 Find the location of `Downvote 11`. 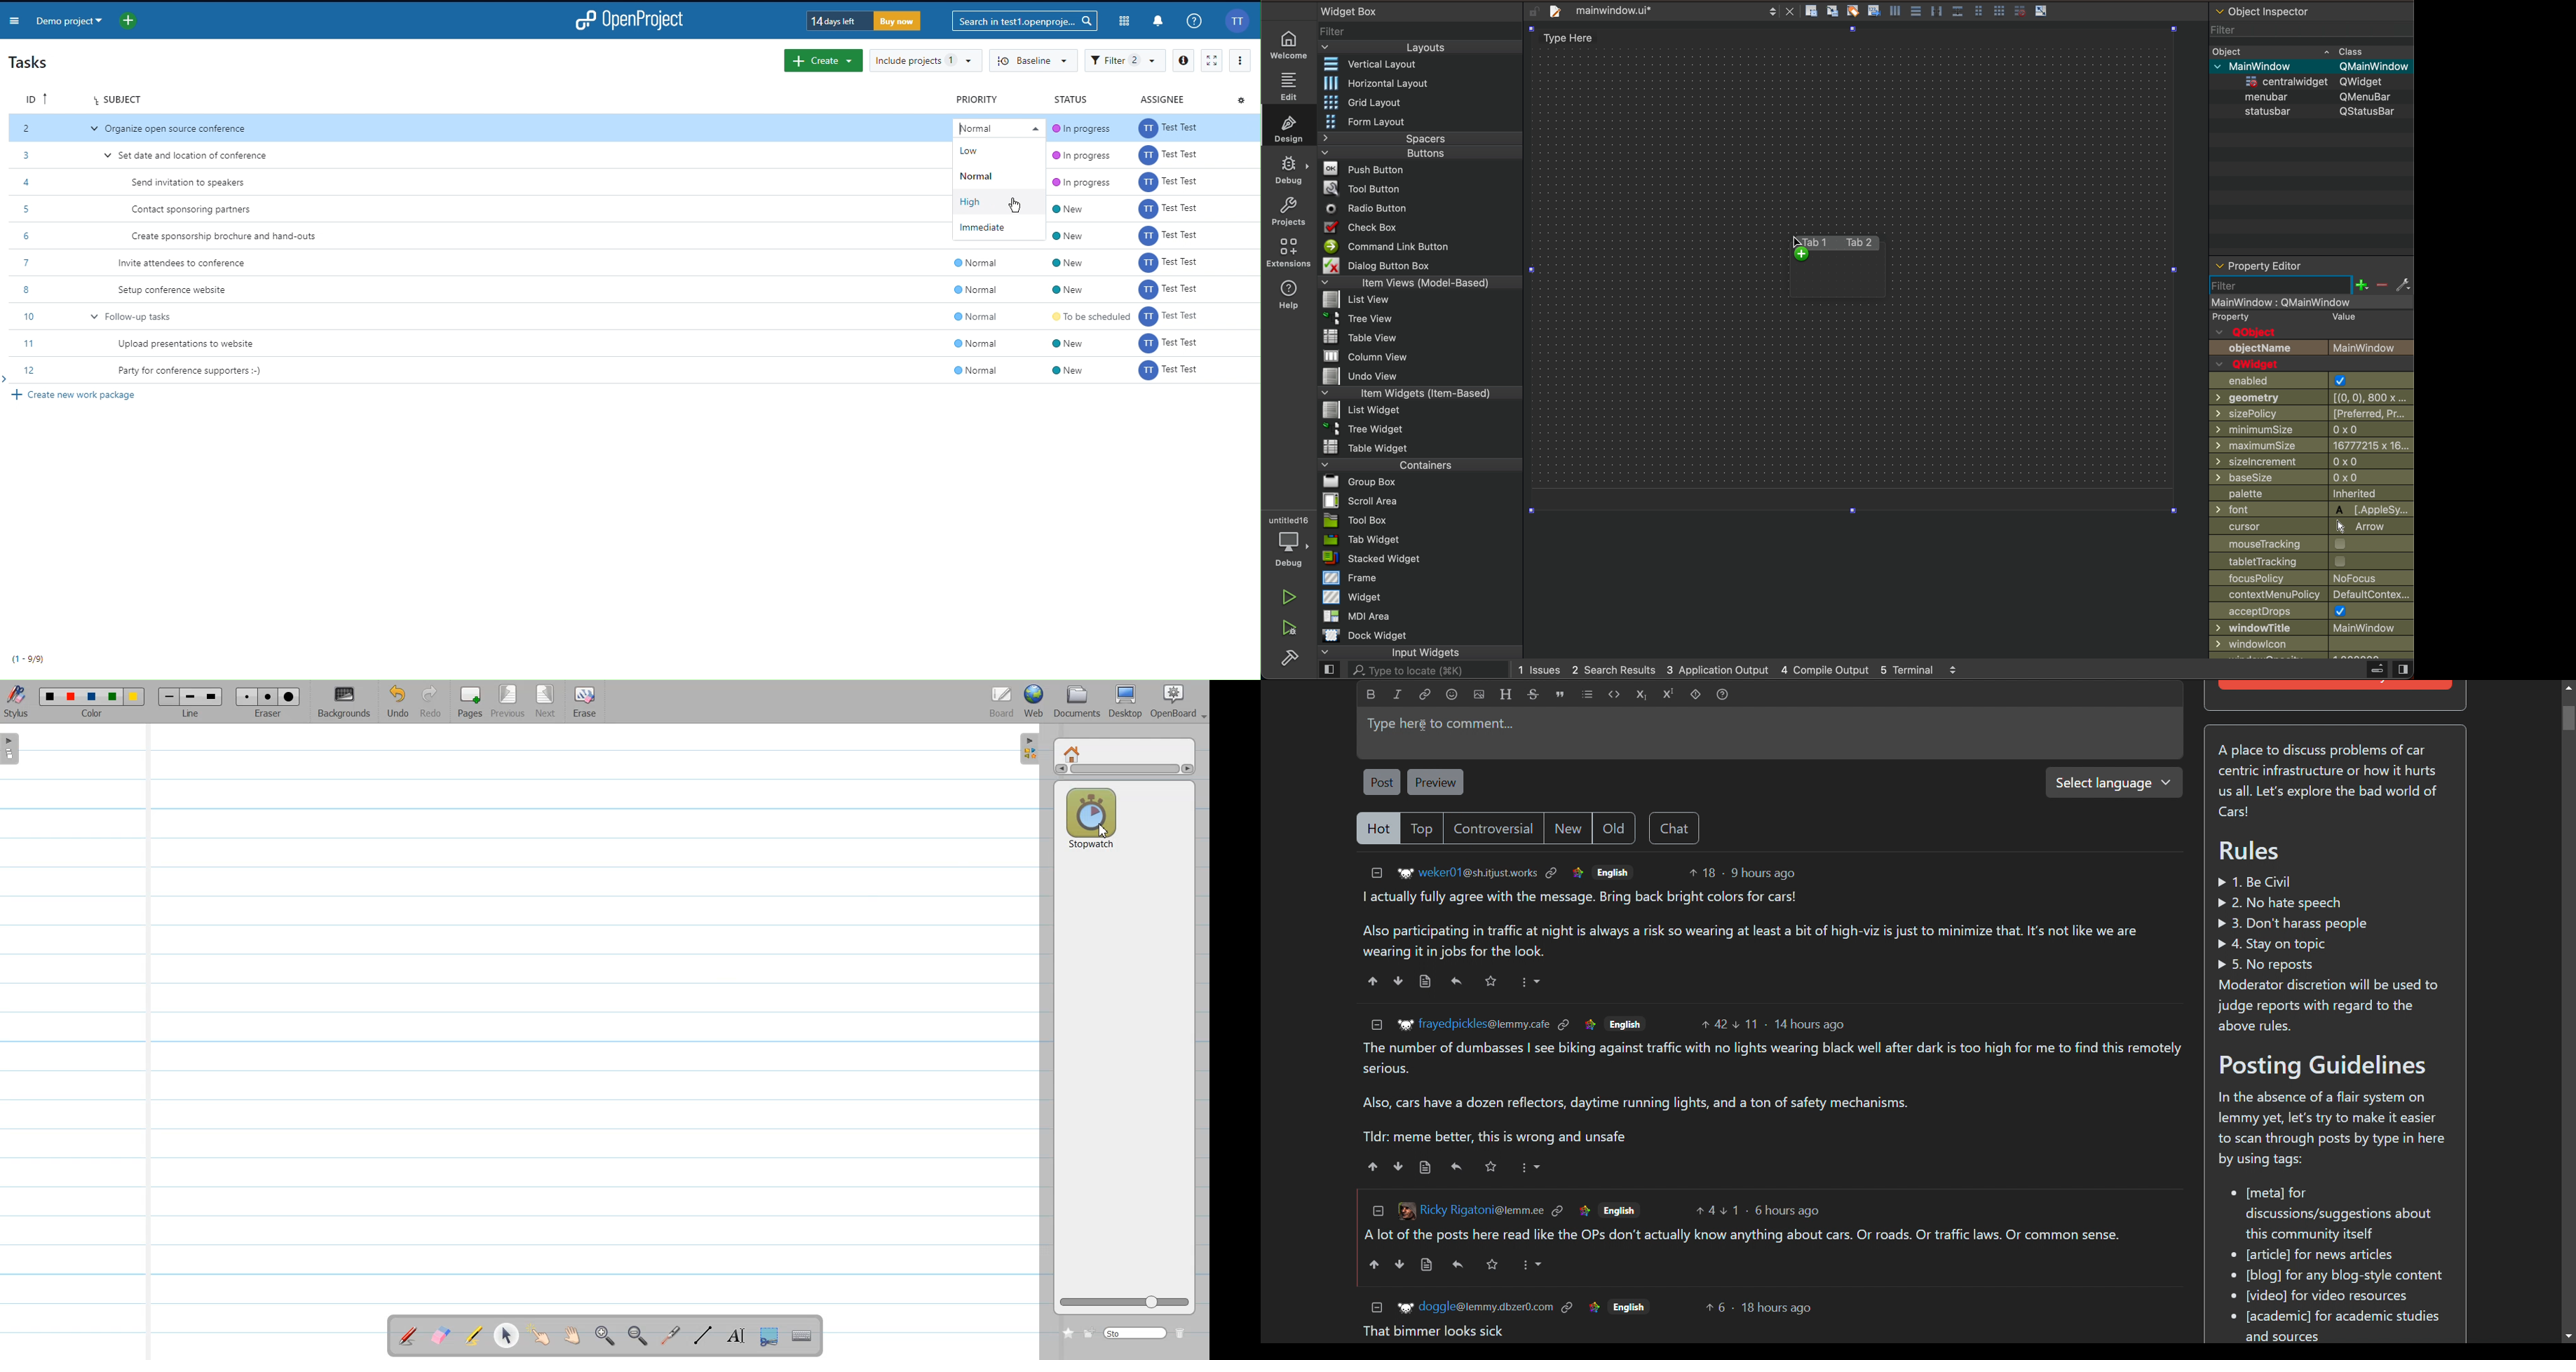

Downvote 11 is located at coordinates (1748, 1022).